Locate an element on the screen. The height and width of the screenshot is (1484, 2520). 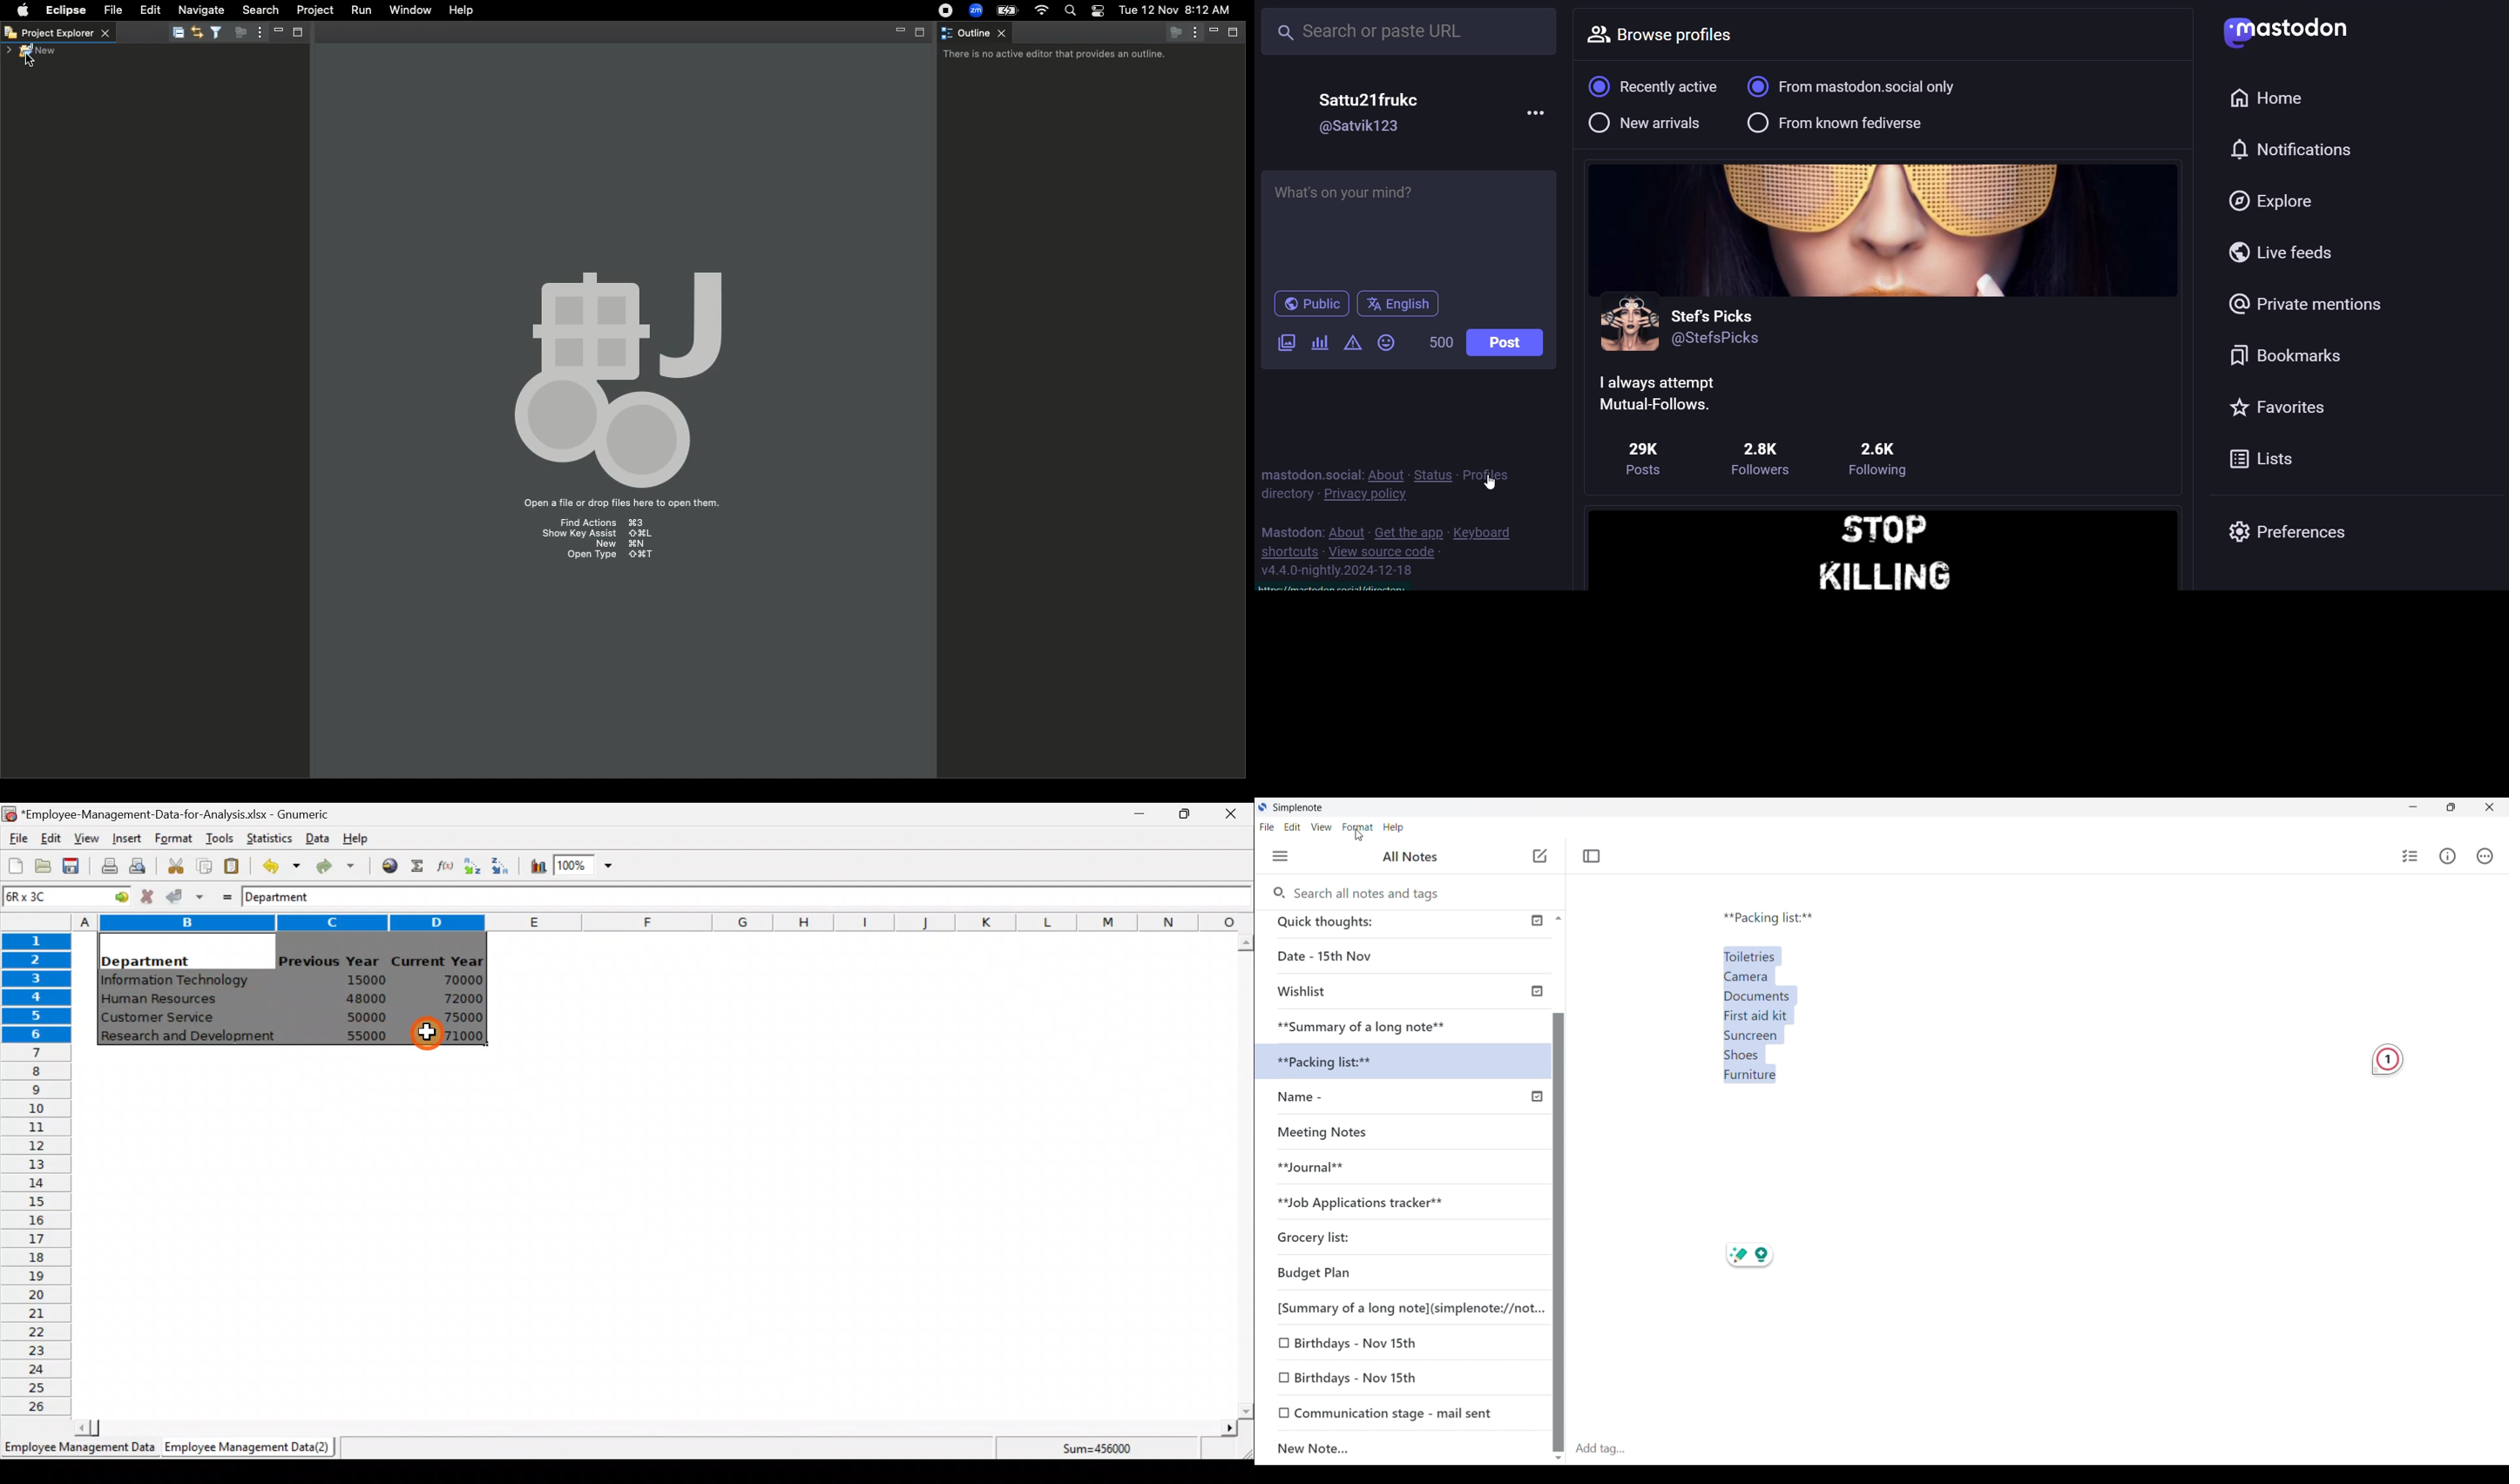
‘Employee-Management-Data-for-Analysis.xlsx - Gnumeric is located at coordinates (179, 813).